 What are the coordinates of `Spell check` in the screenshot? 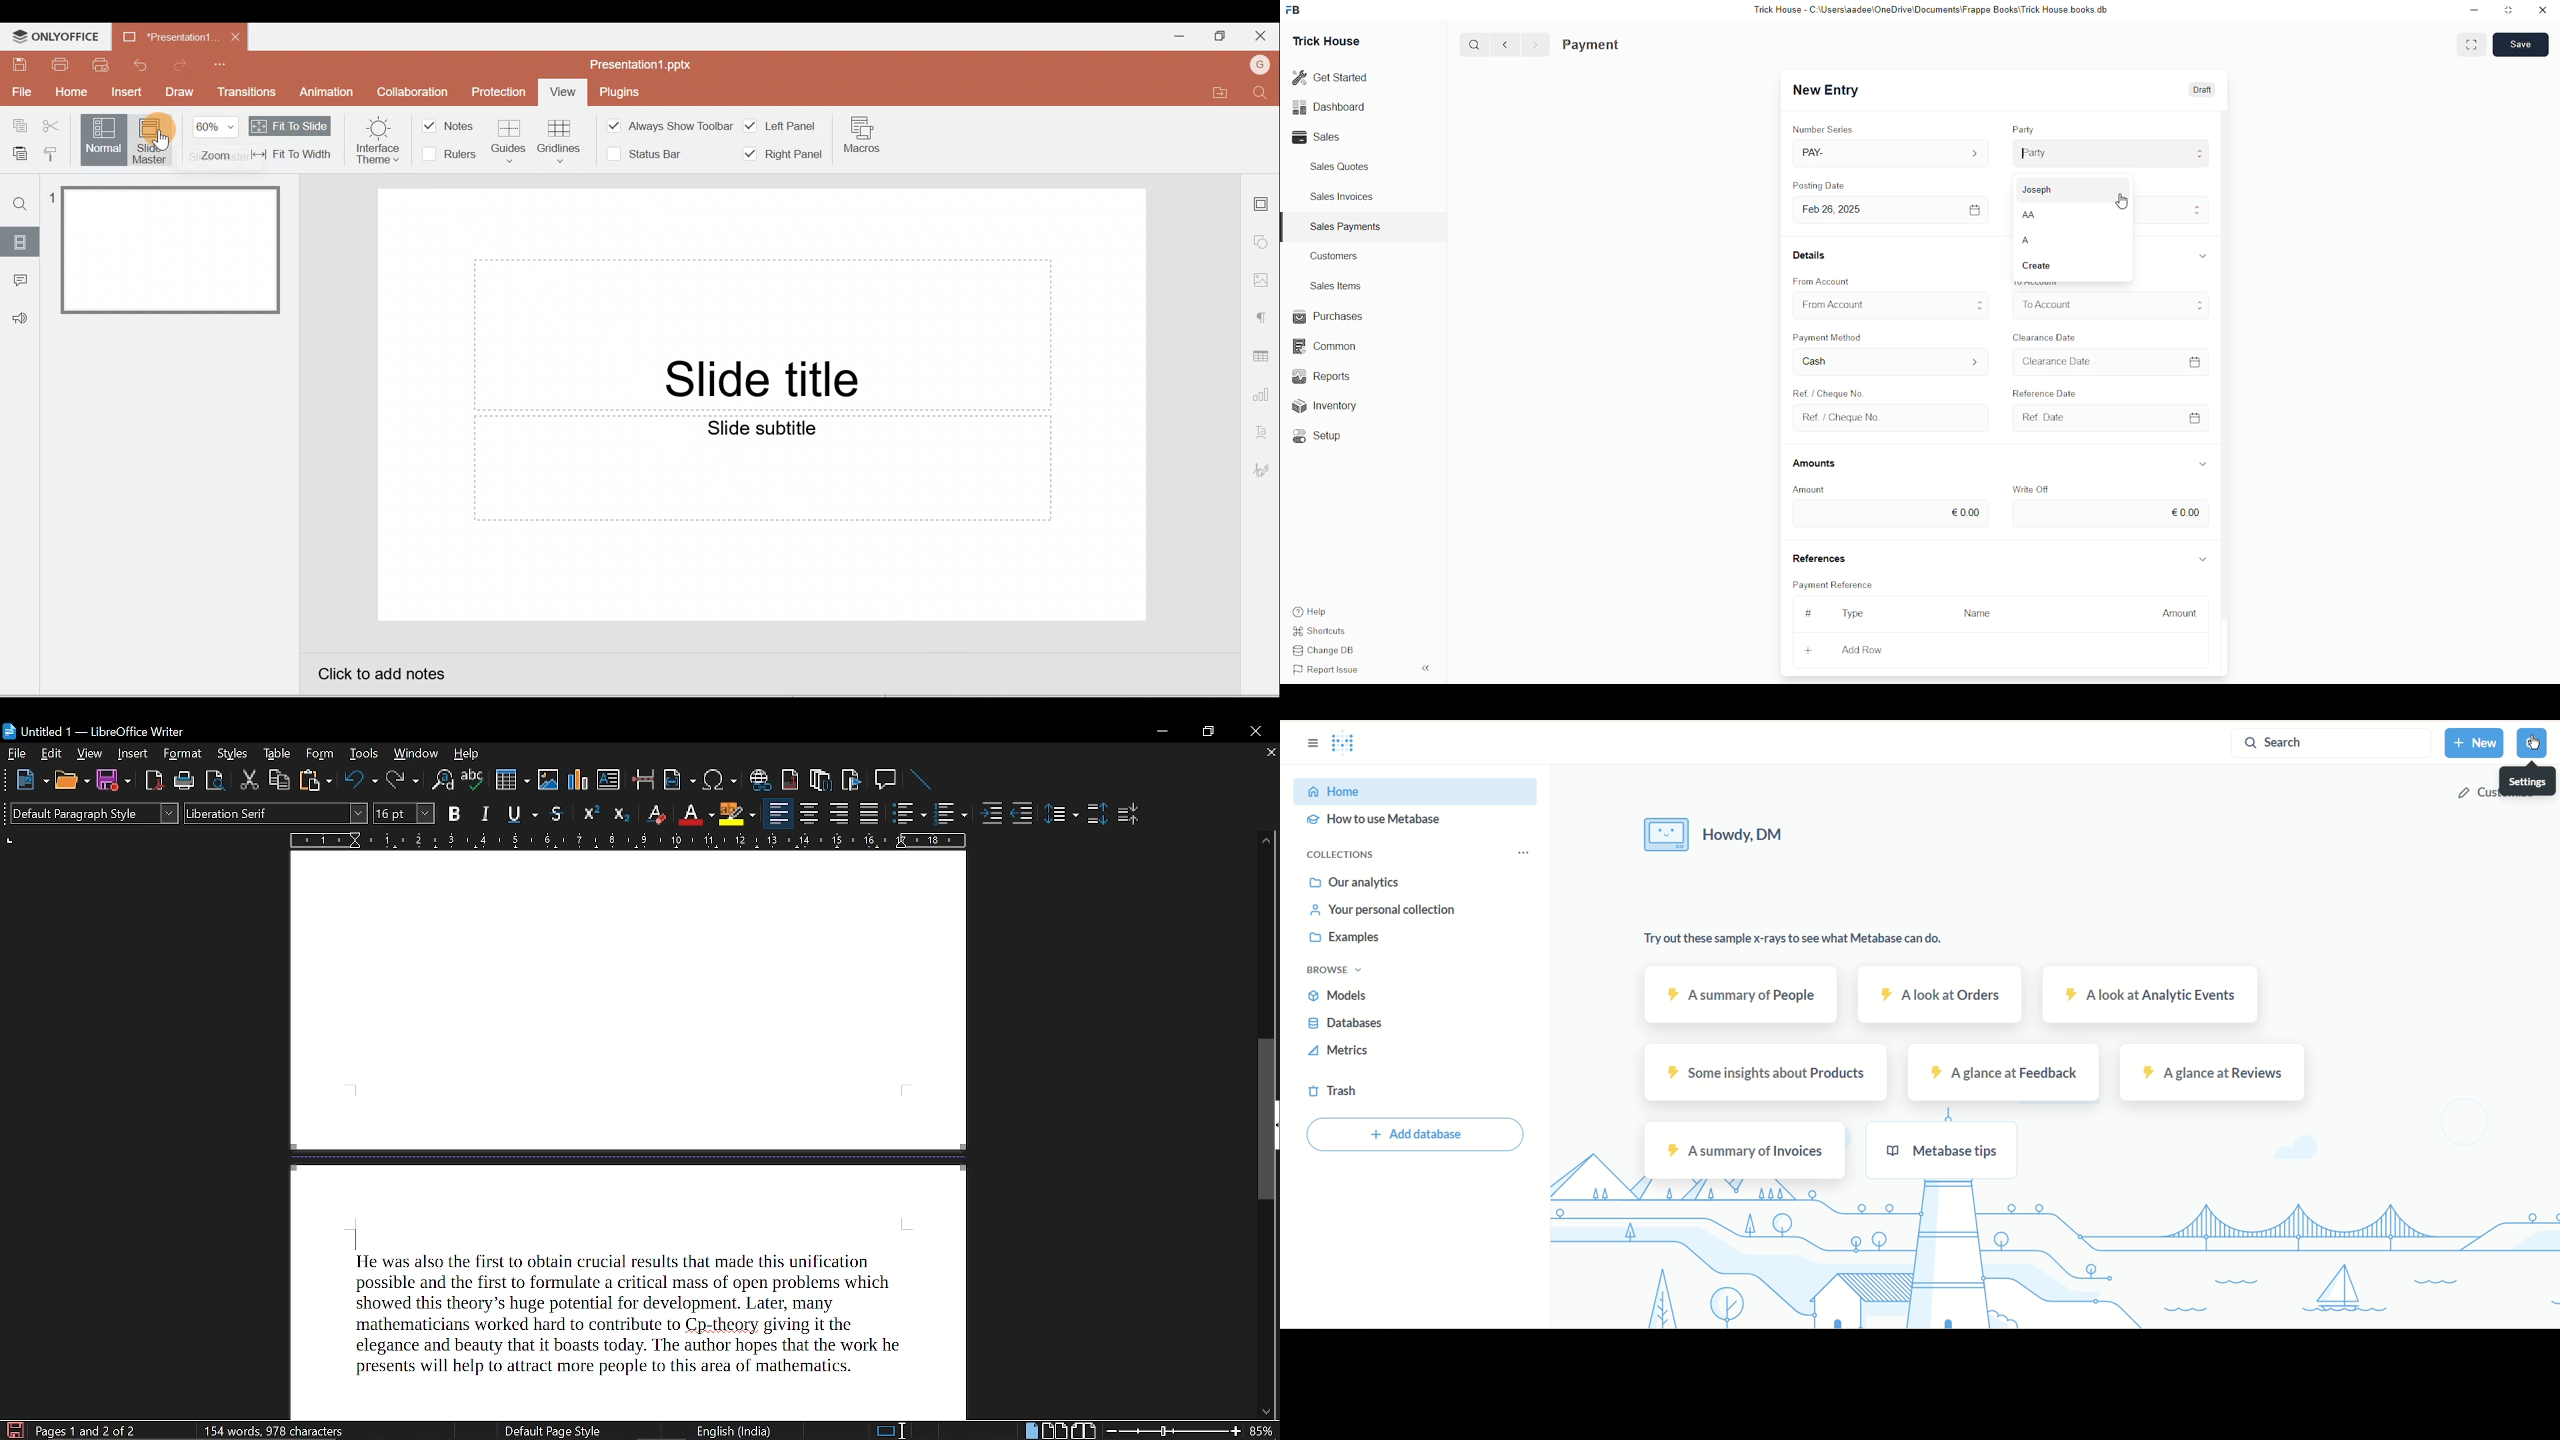 It's located at (472, 780).